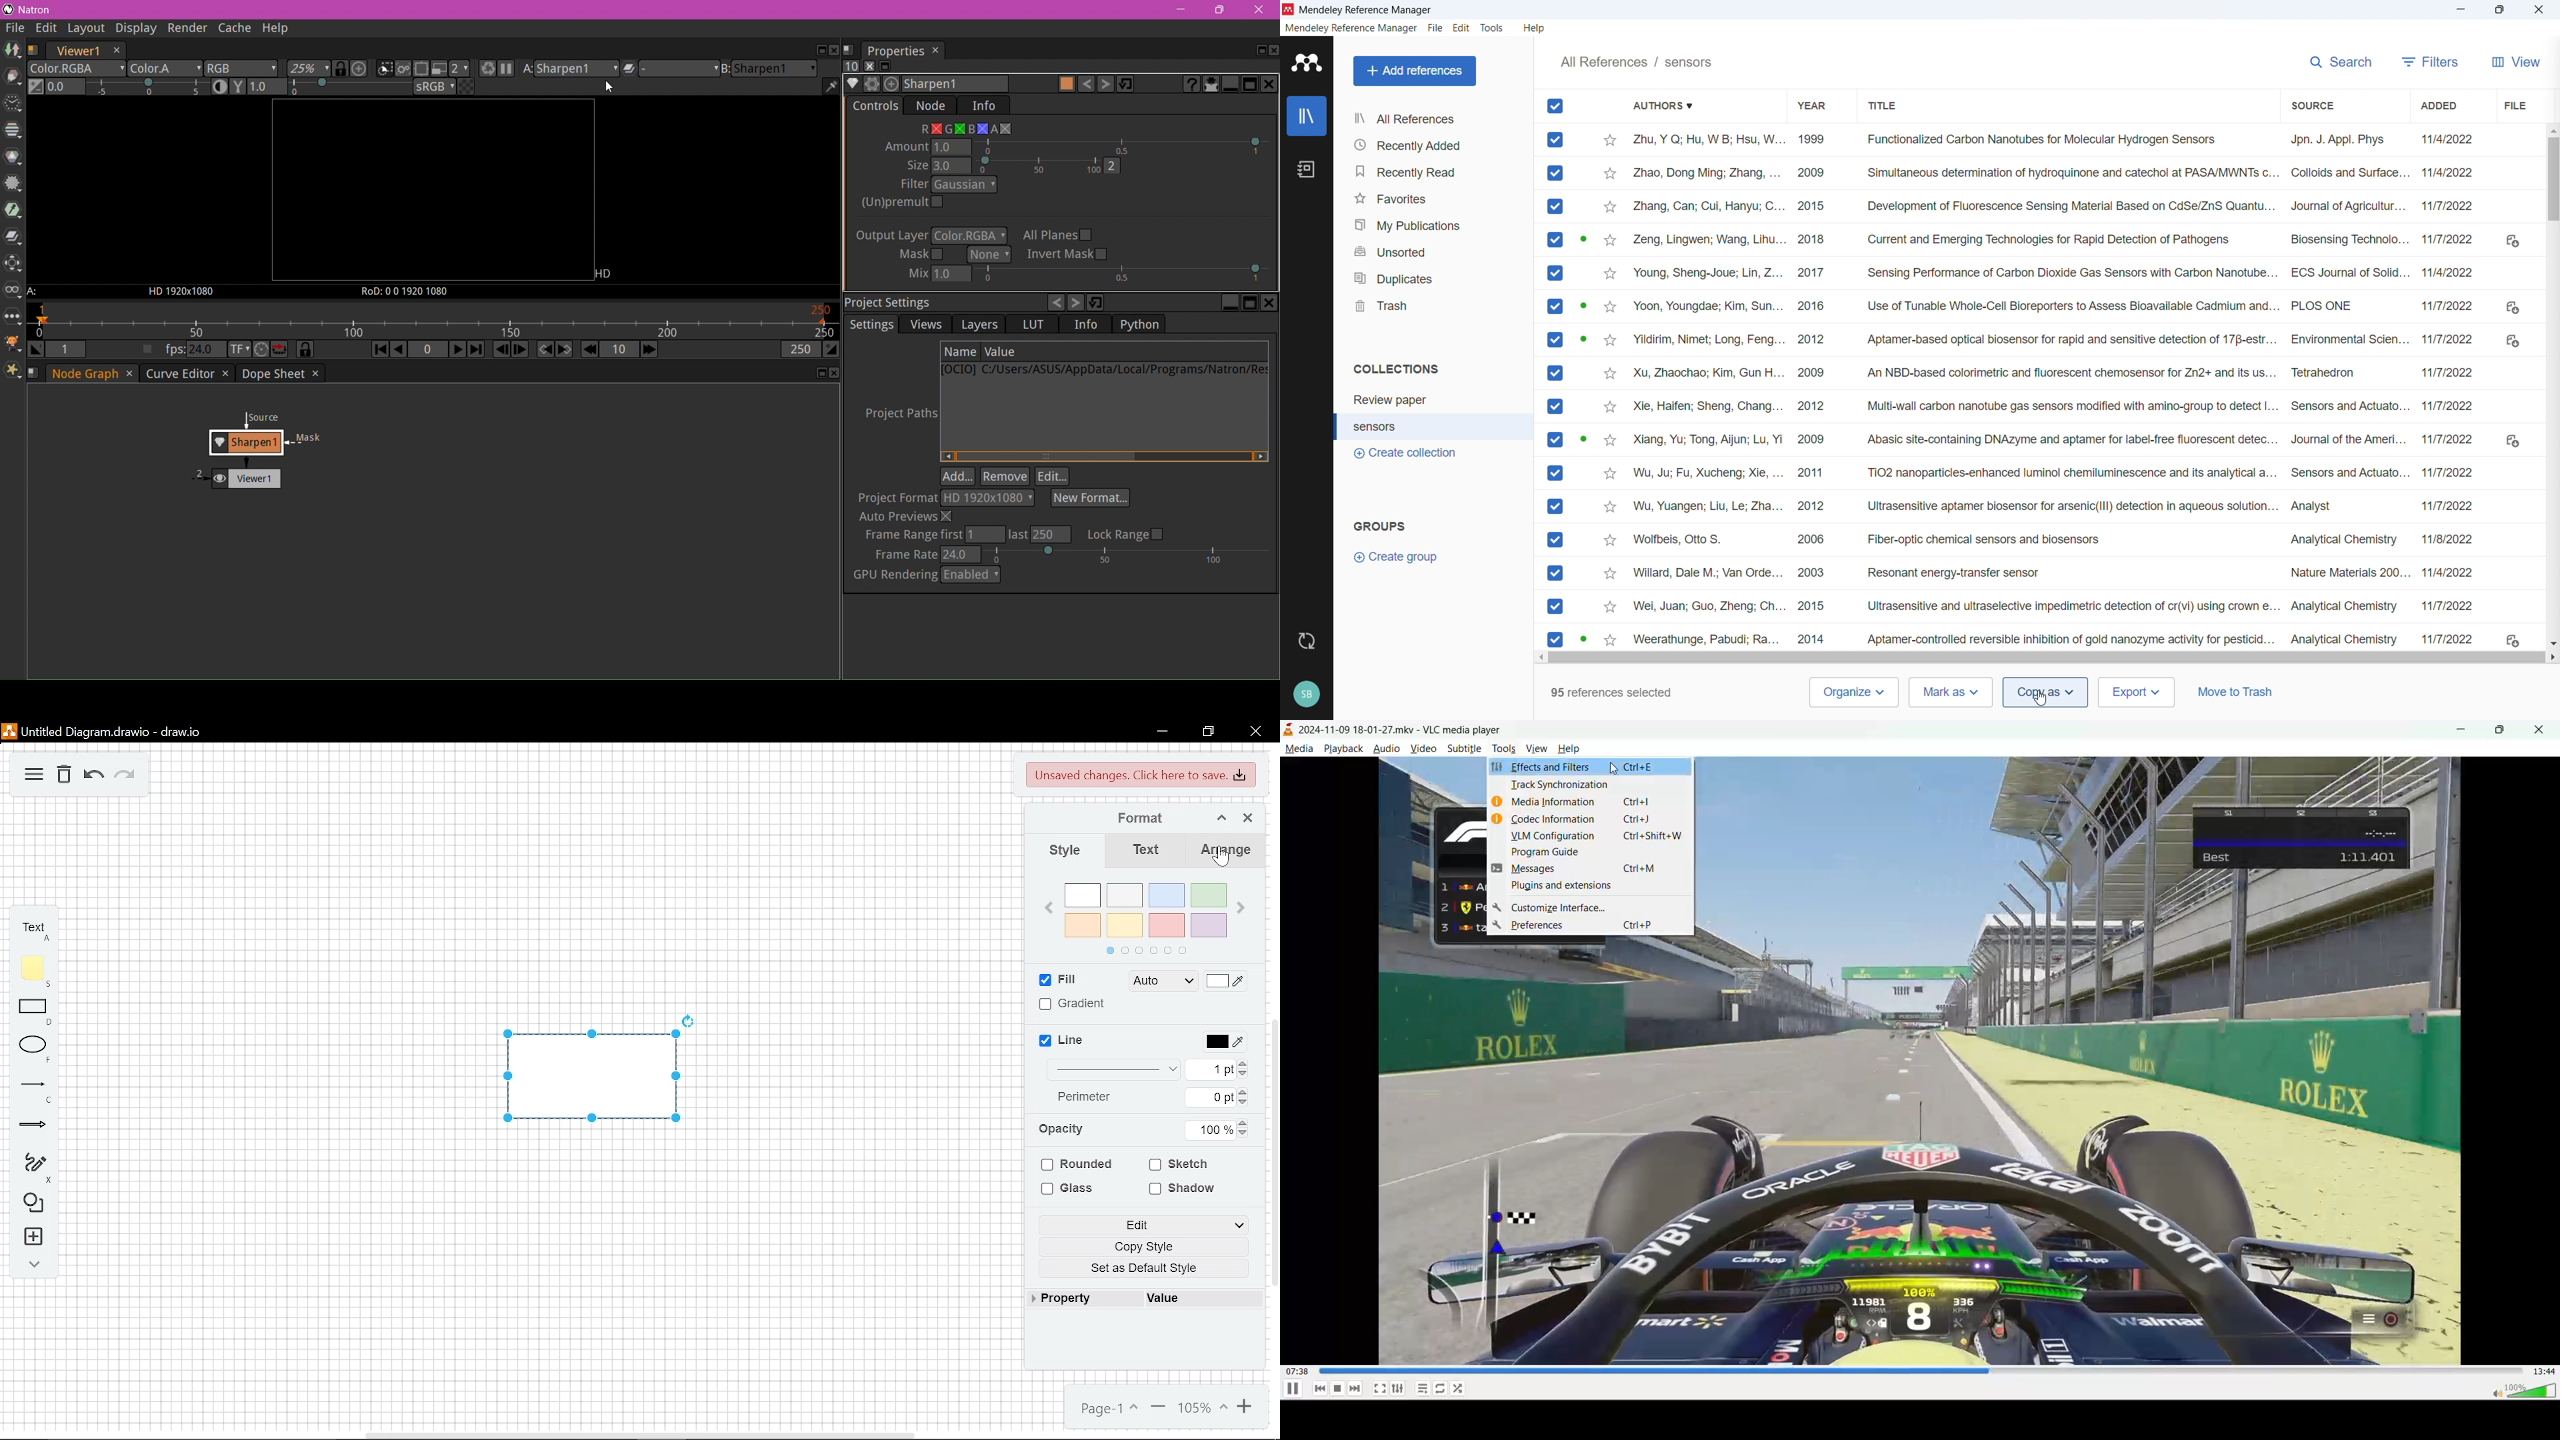 Image resolution: width=2576 pixels, height=1456 pixels. What do you see at coordinates (2068, 390) in the screenshot?
I see `Title of individual entries ` at bounding box center [2068, 390].